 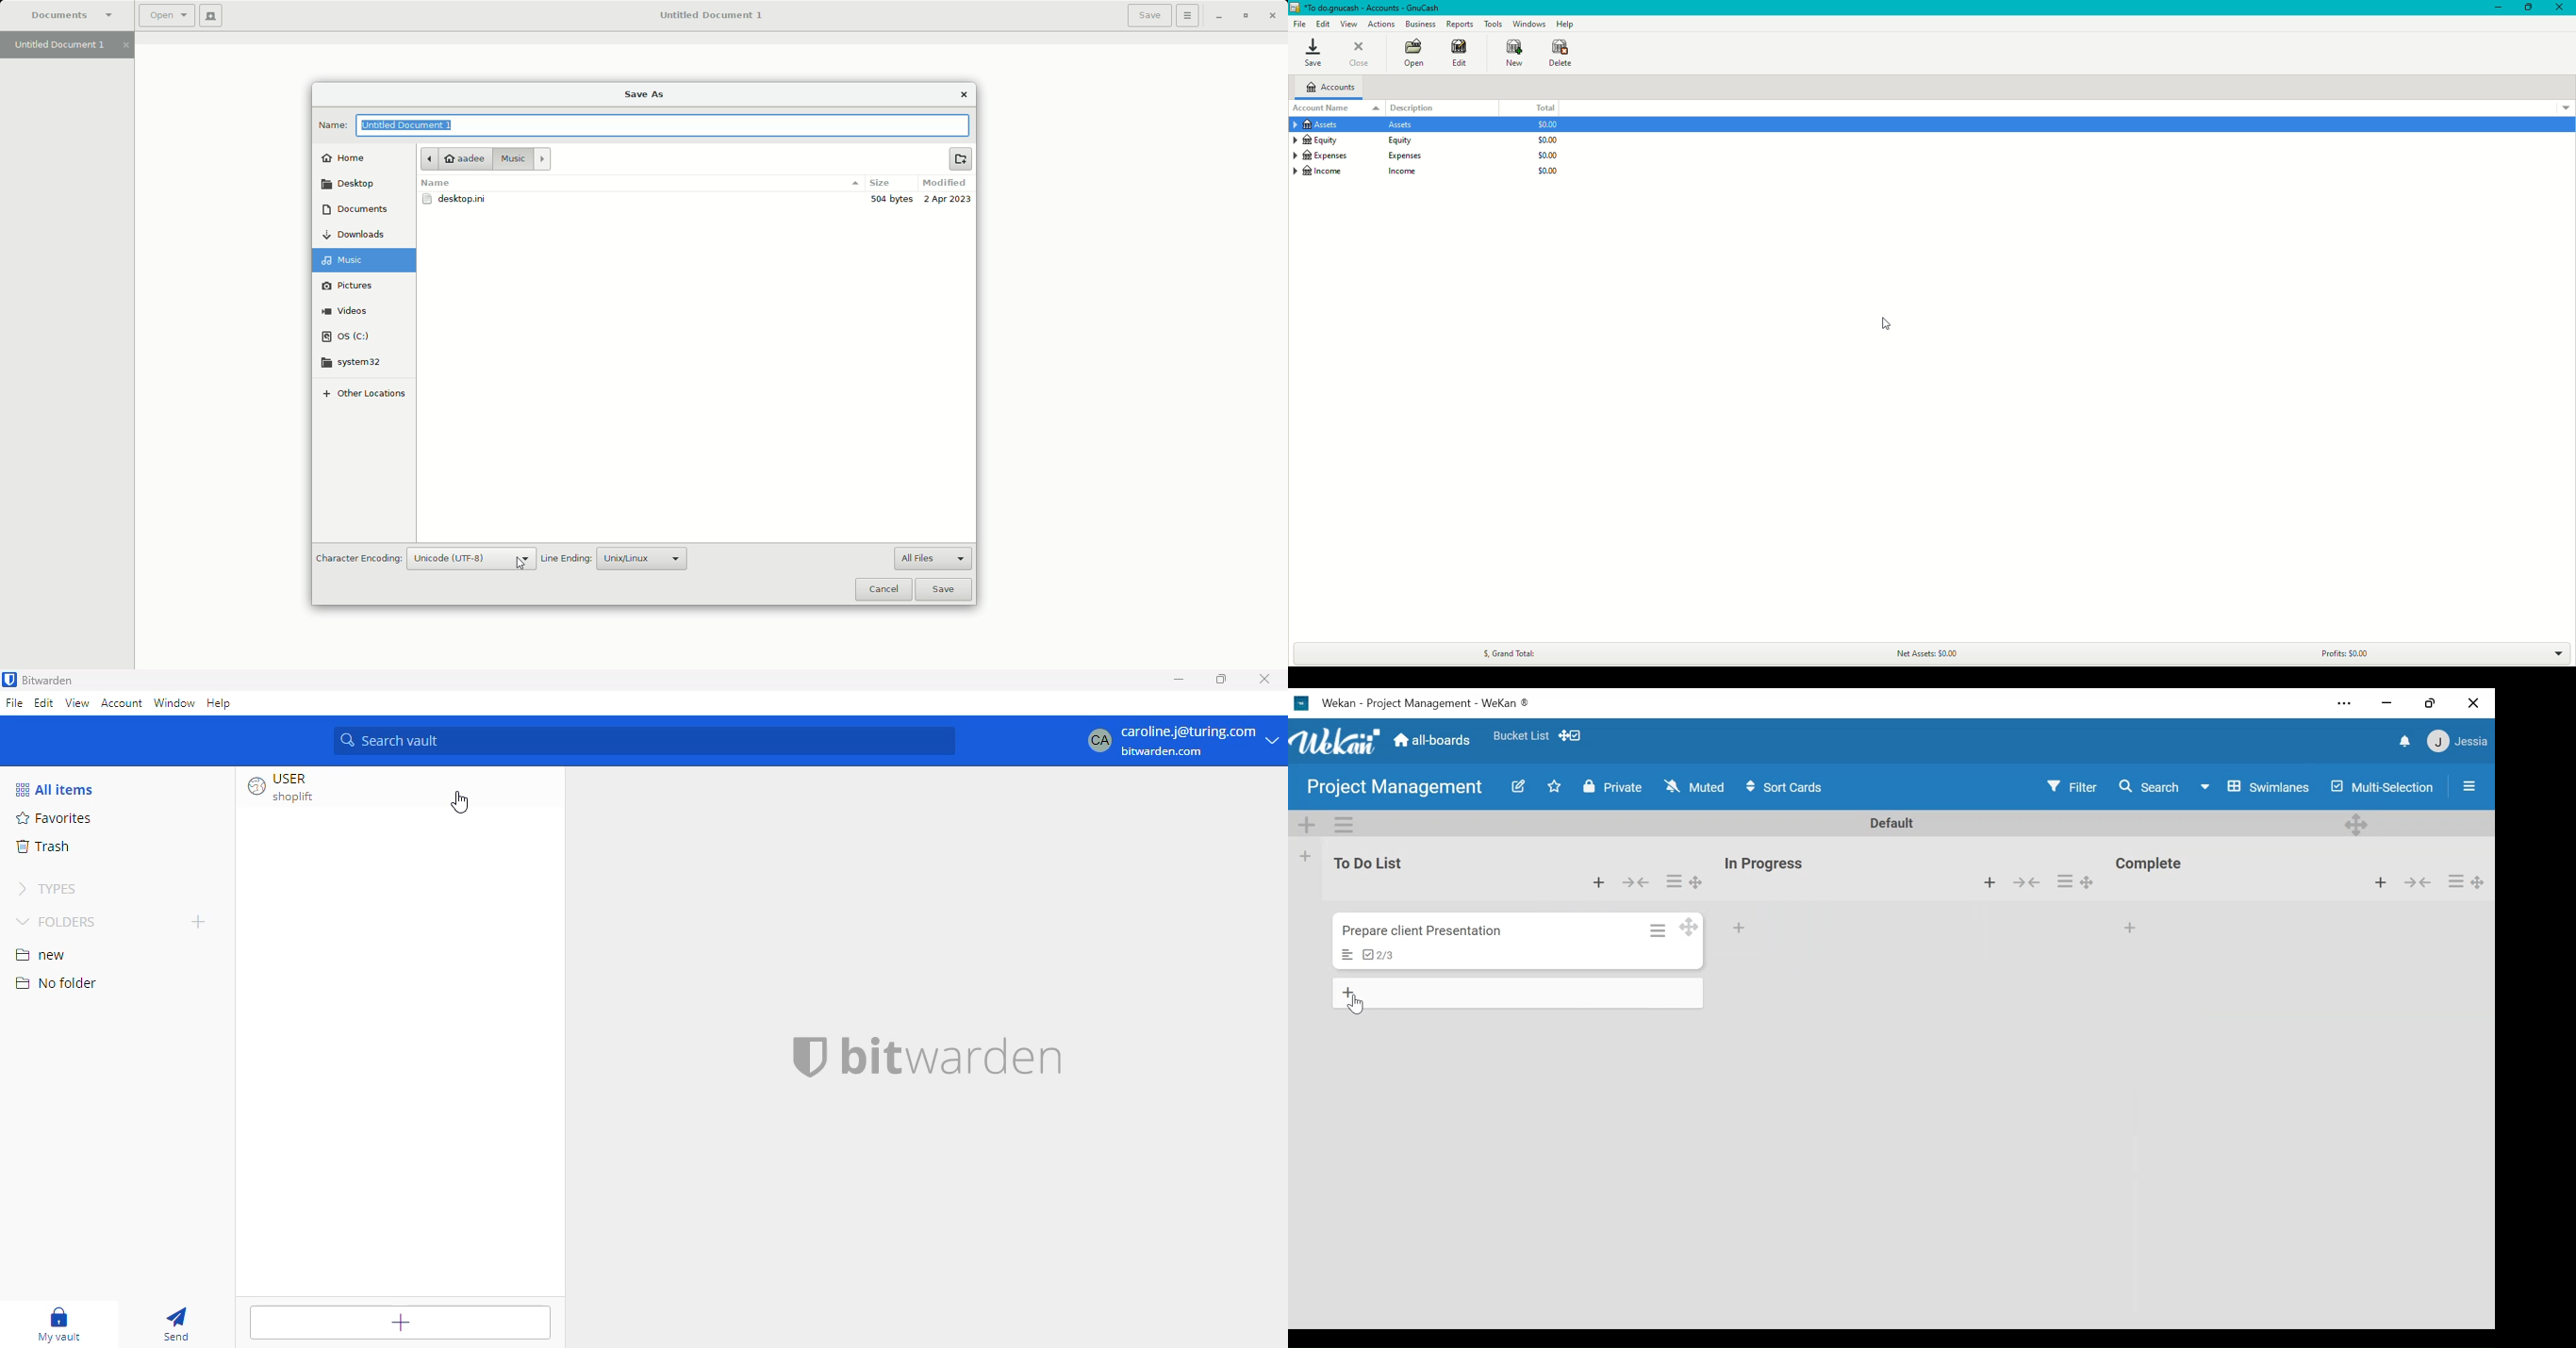 I want to click on caroline.j@turing.com   bitwarden.com, so click(x=1182, y=741).